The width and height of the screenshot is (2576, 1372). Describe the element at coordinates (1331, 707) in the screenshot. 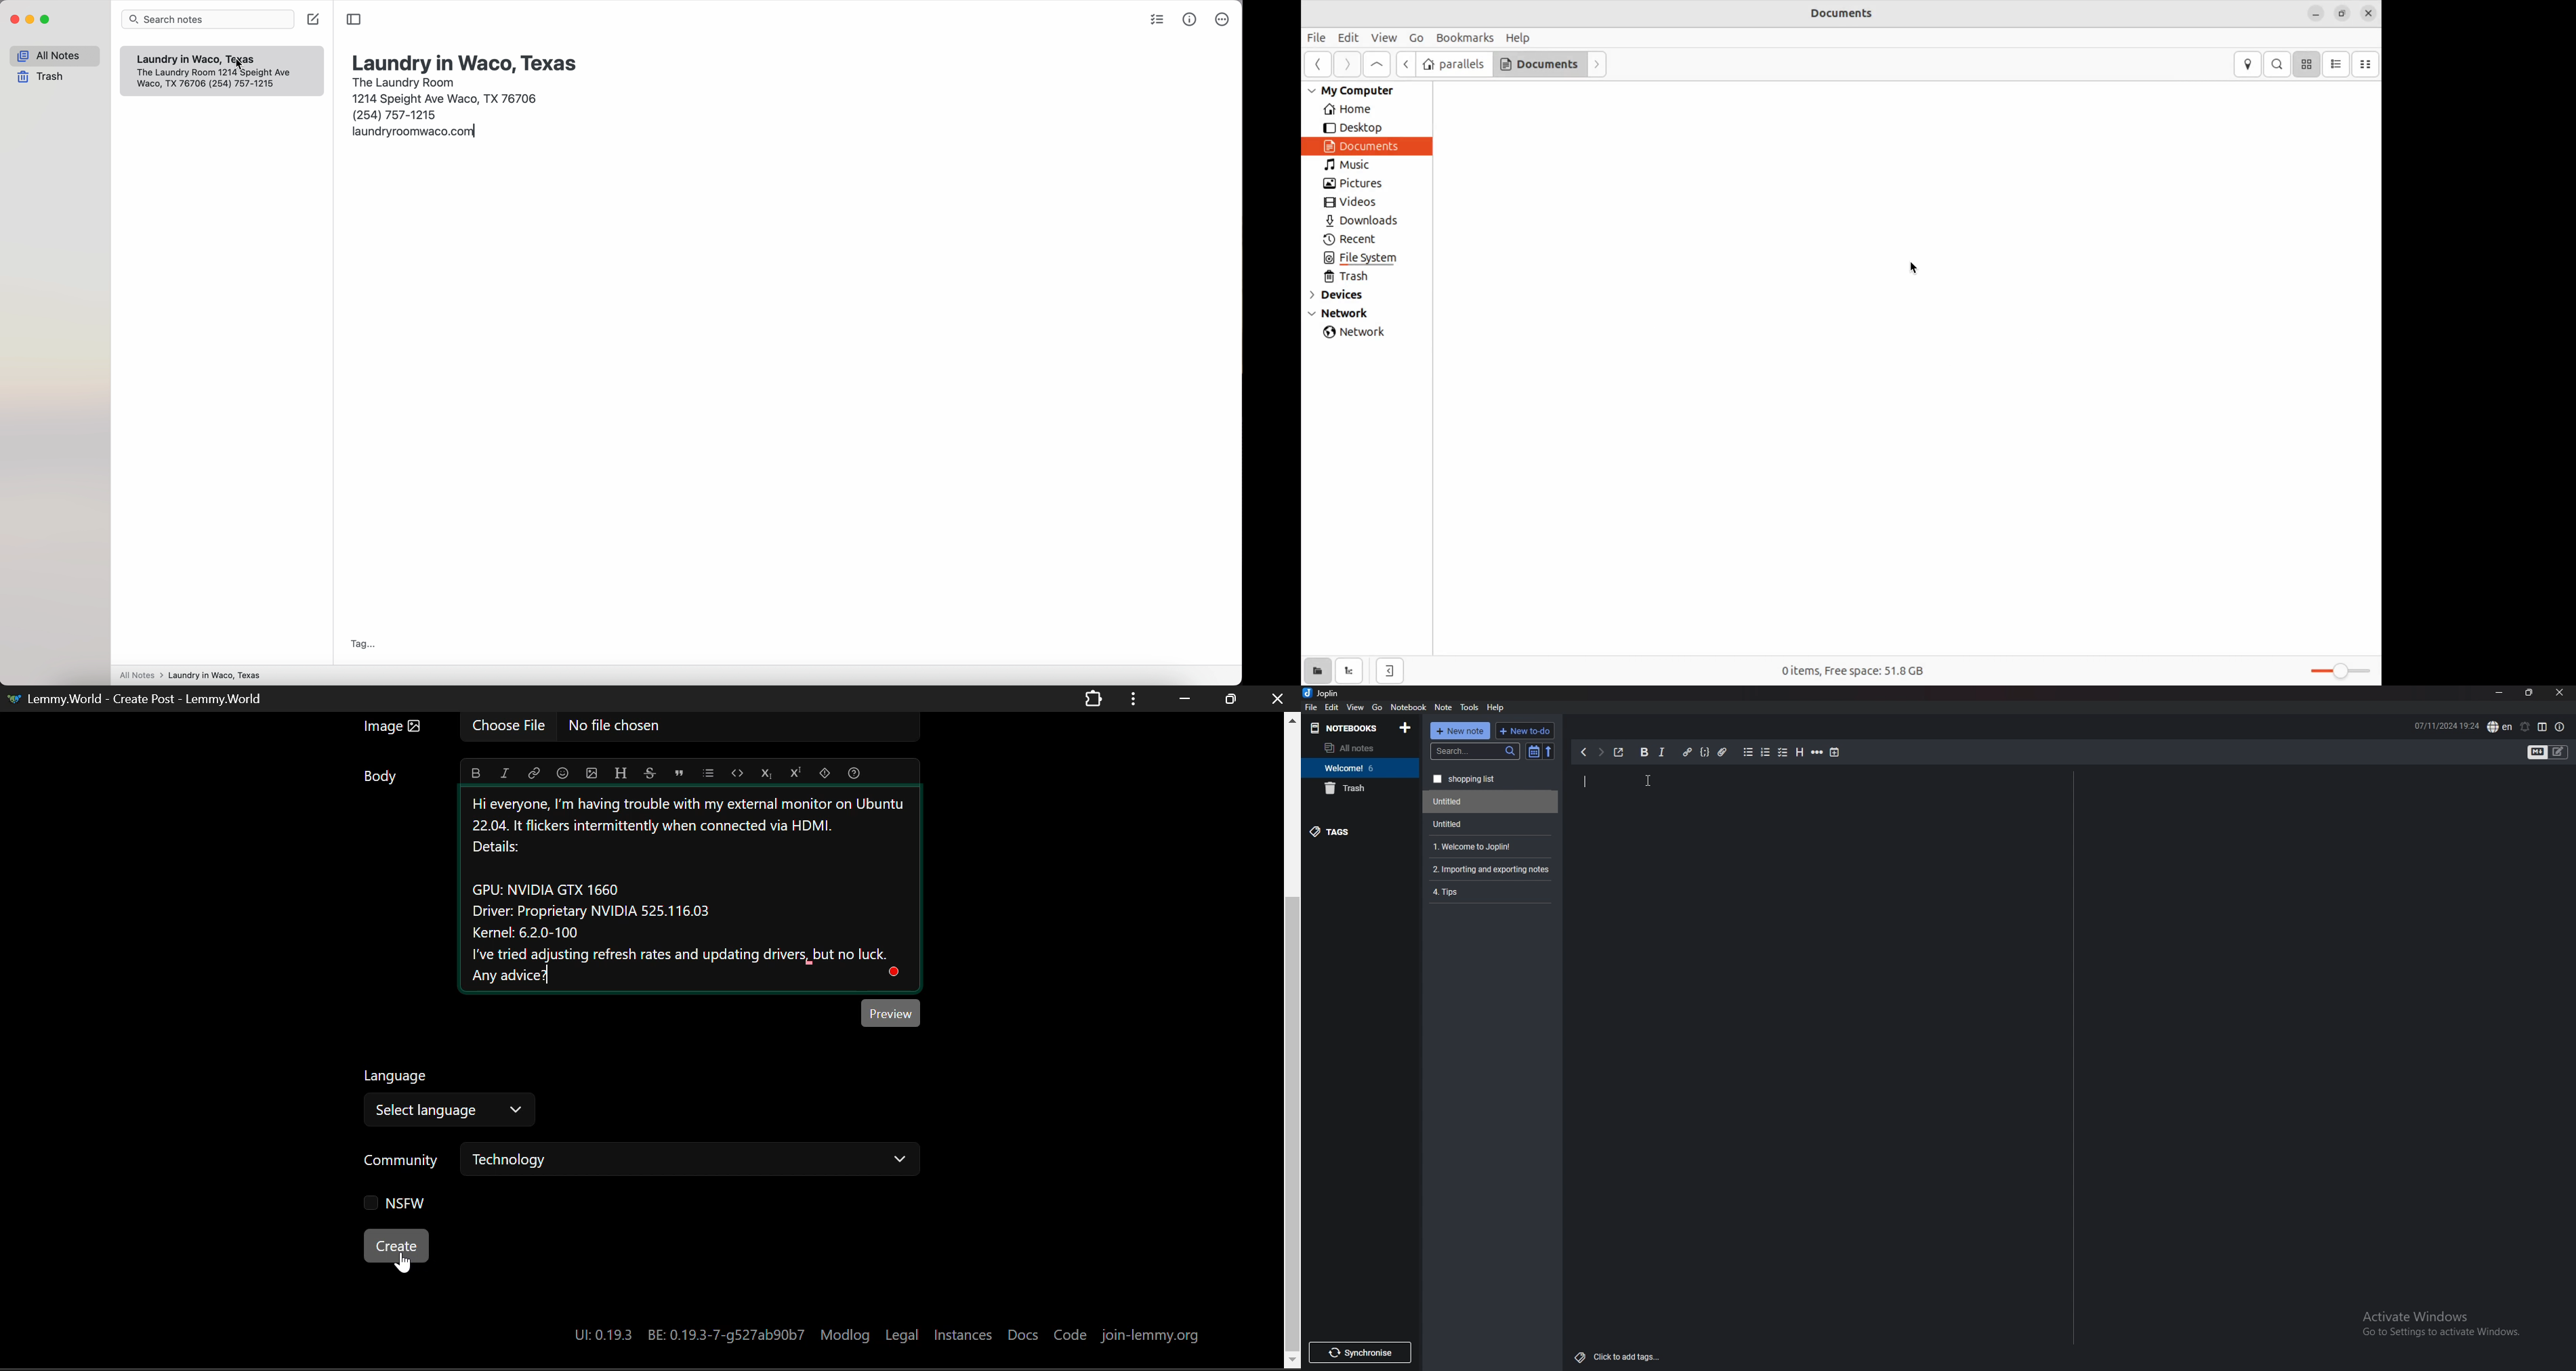

I see `edit` at that location.